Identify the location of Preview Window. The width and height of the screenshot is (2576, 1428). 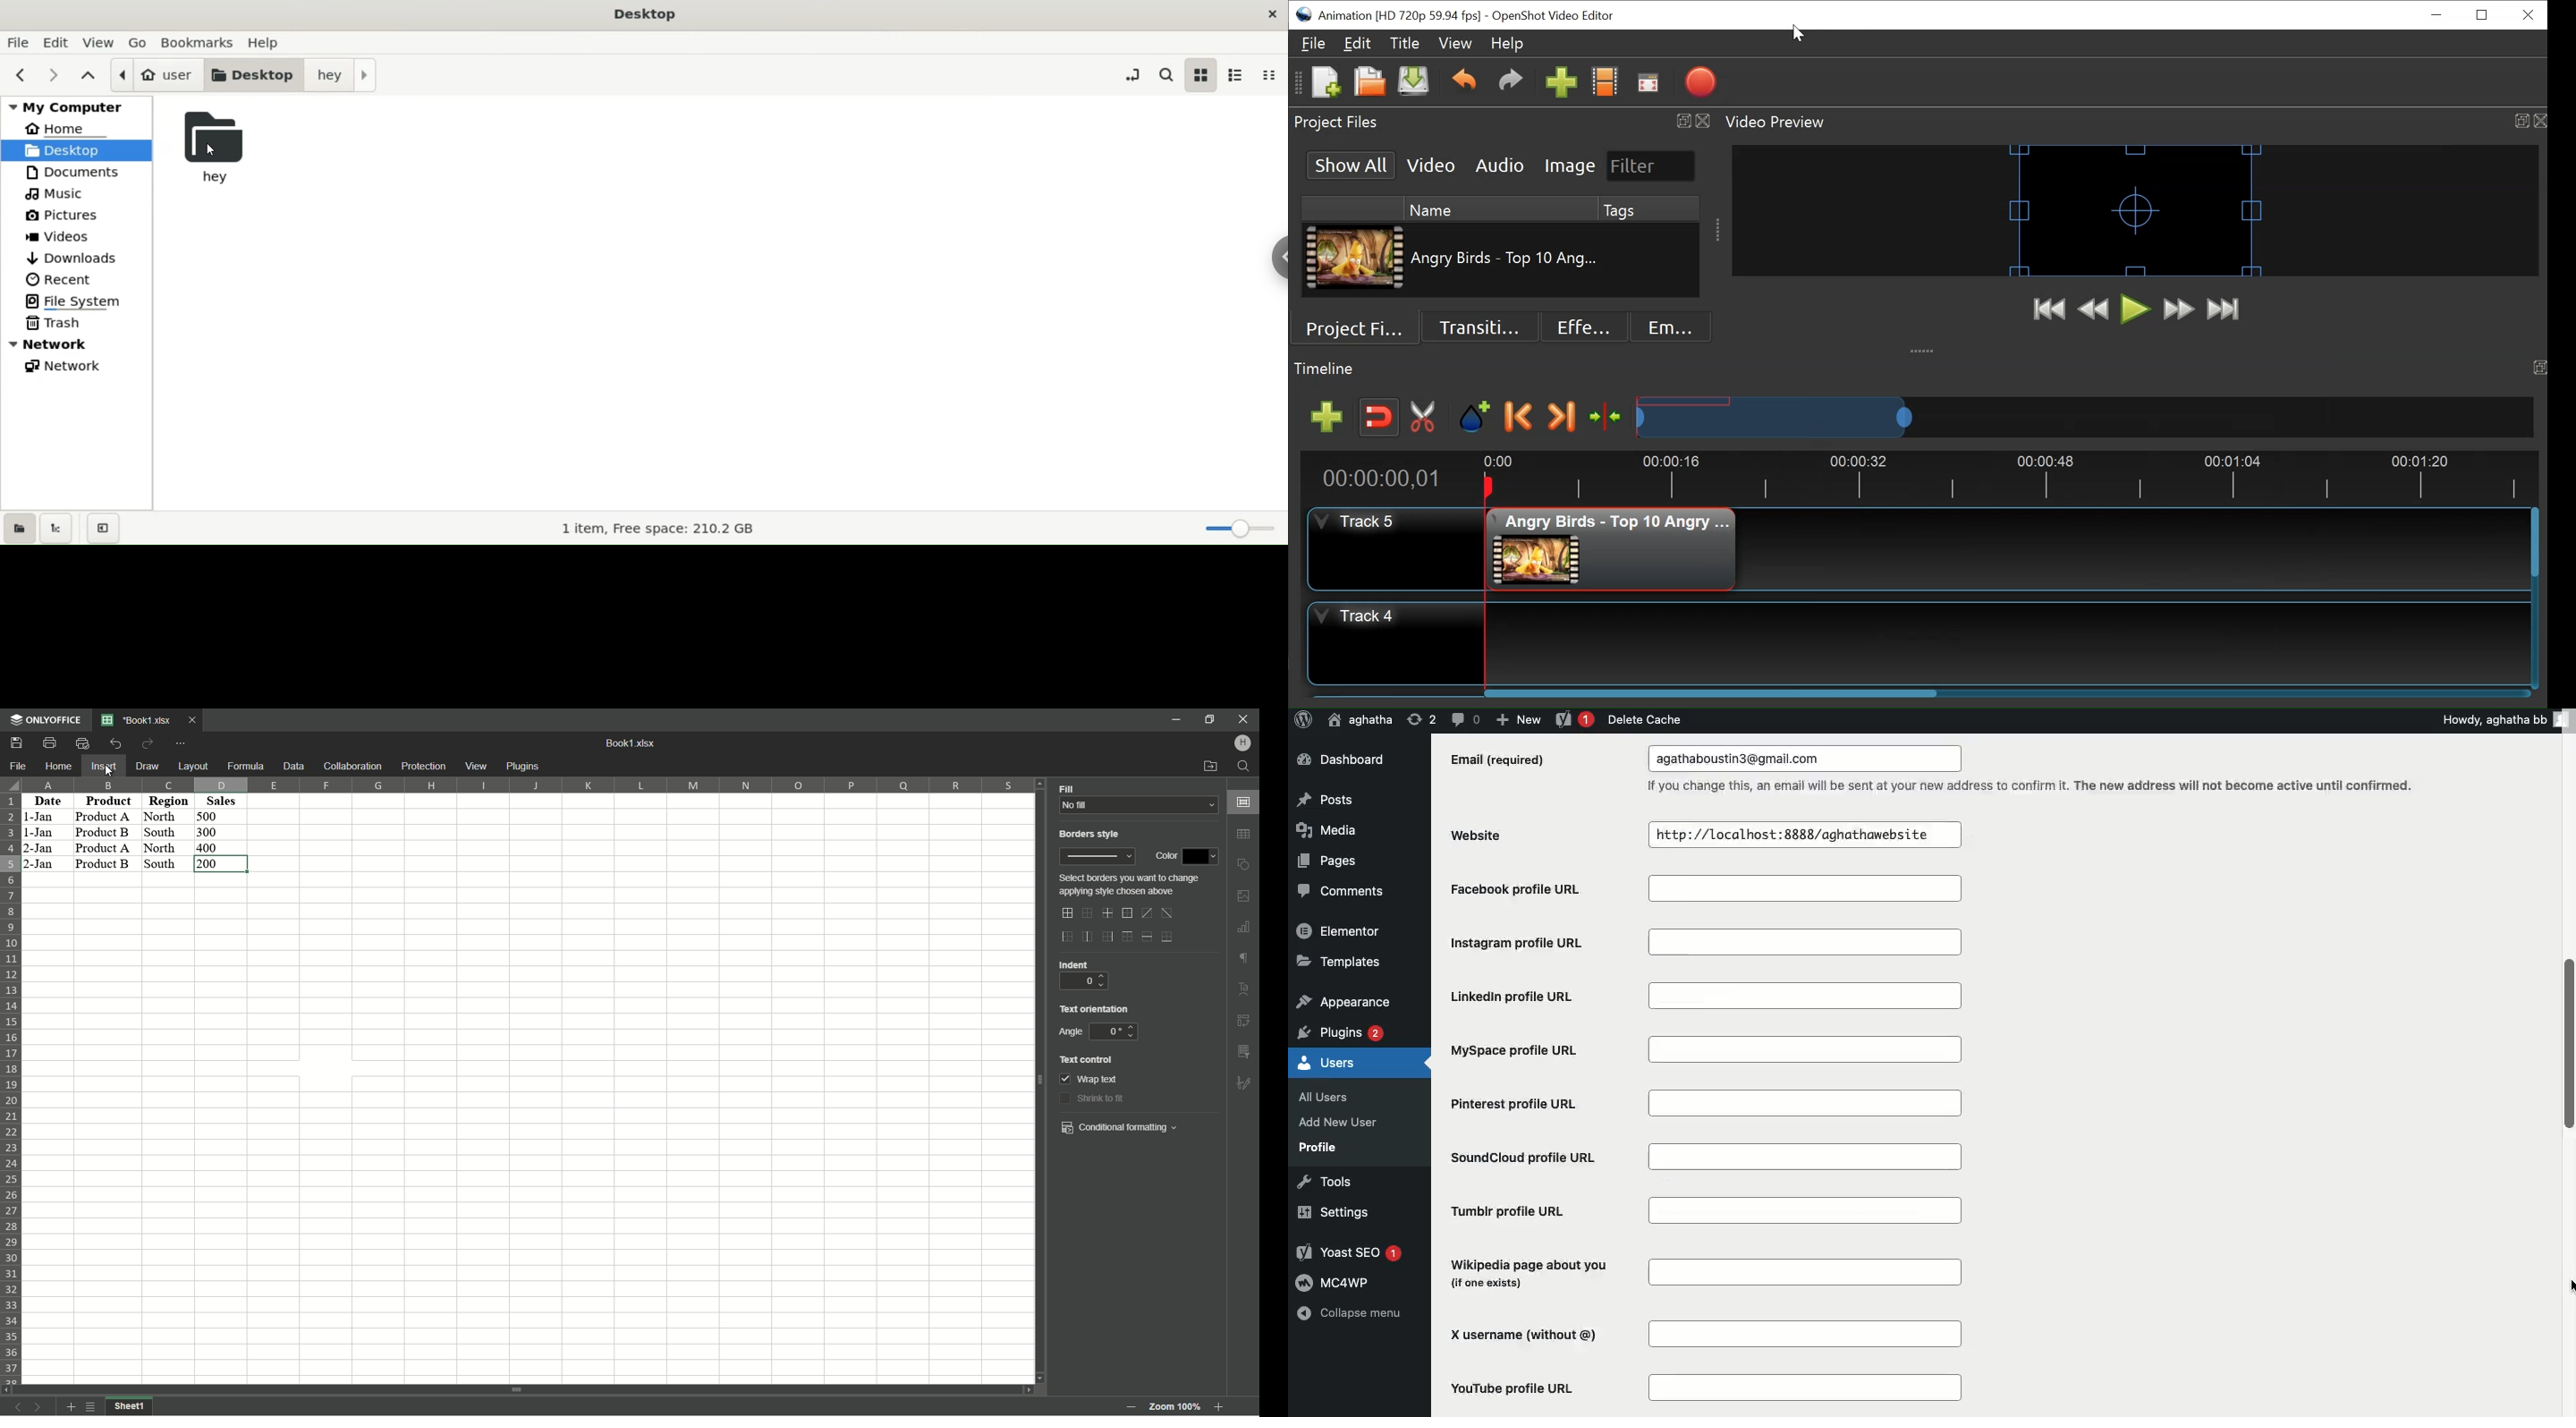
(2136, 211).